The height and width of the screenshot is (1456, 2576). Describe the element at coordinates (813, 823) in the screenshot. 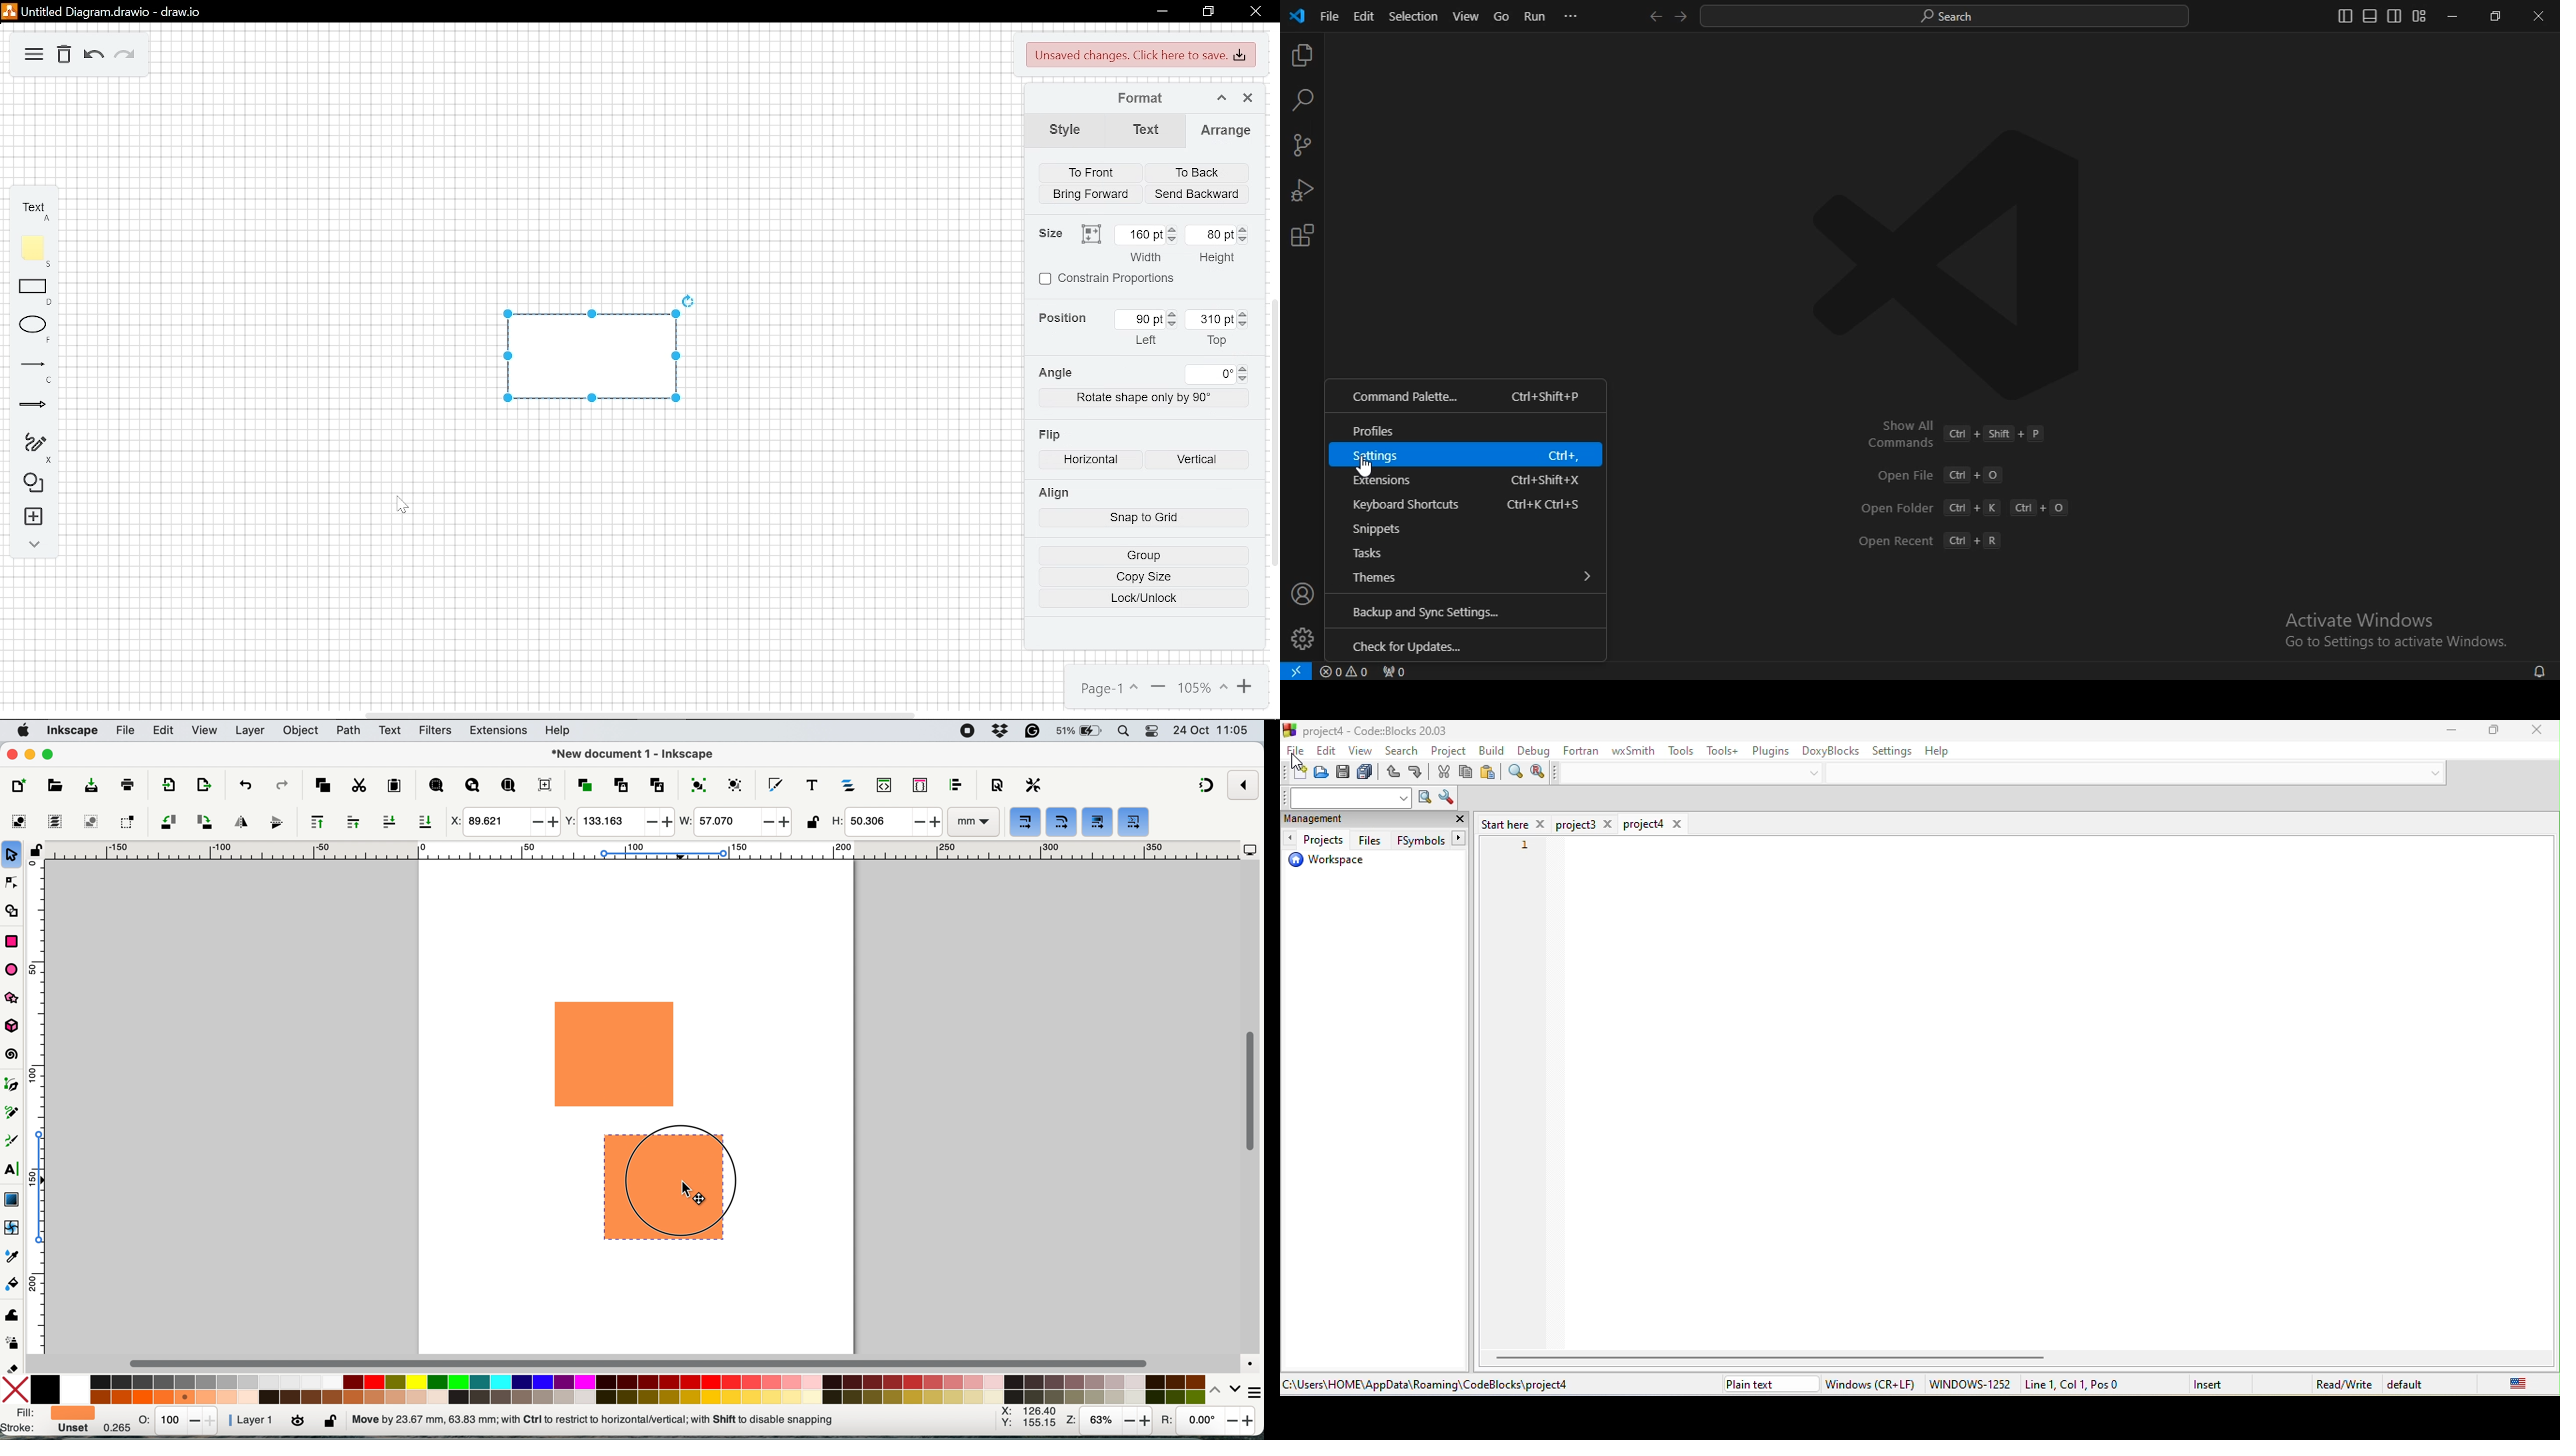

I see `lock unlock` at that location.